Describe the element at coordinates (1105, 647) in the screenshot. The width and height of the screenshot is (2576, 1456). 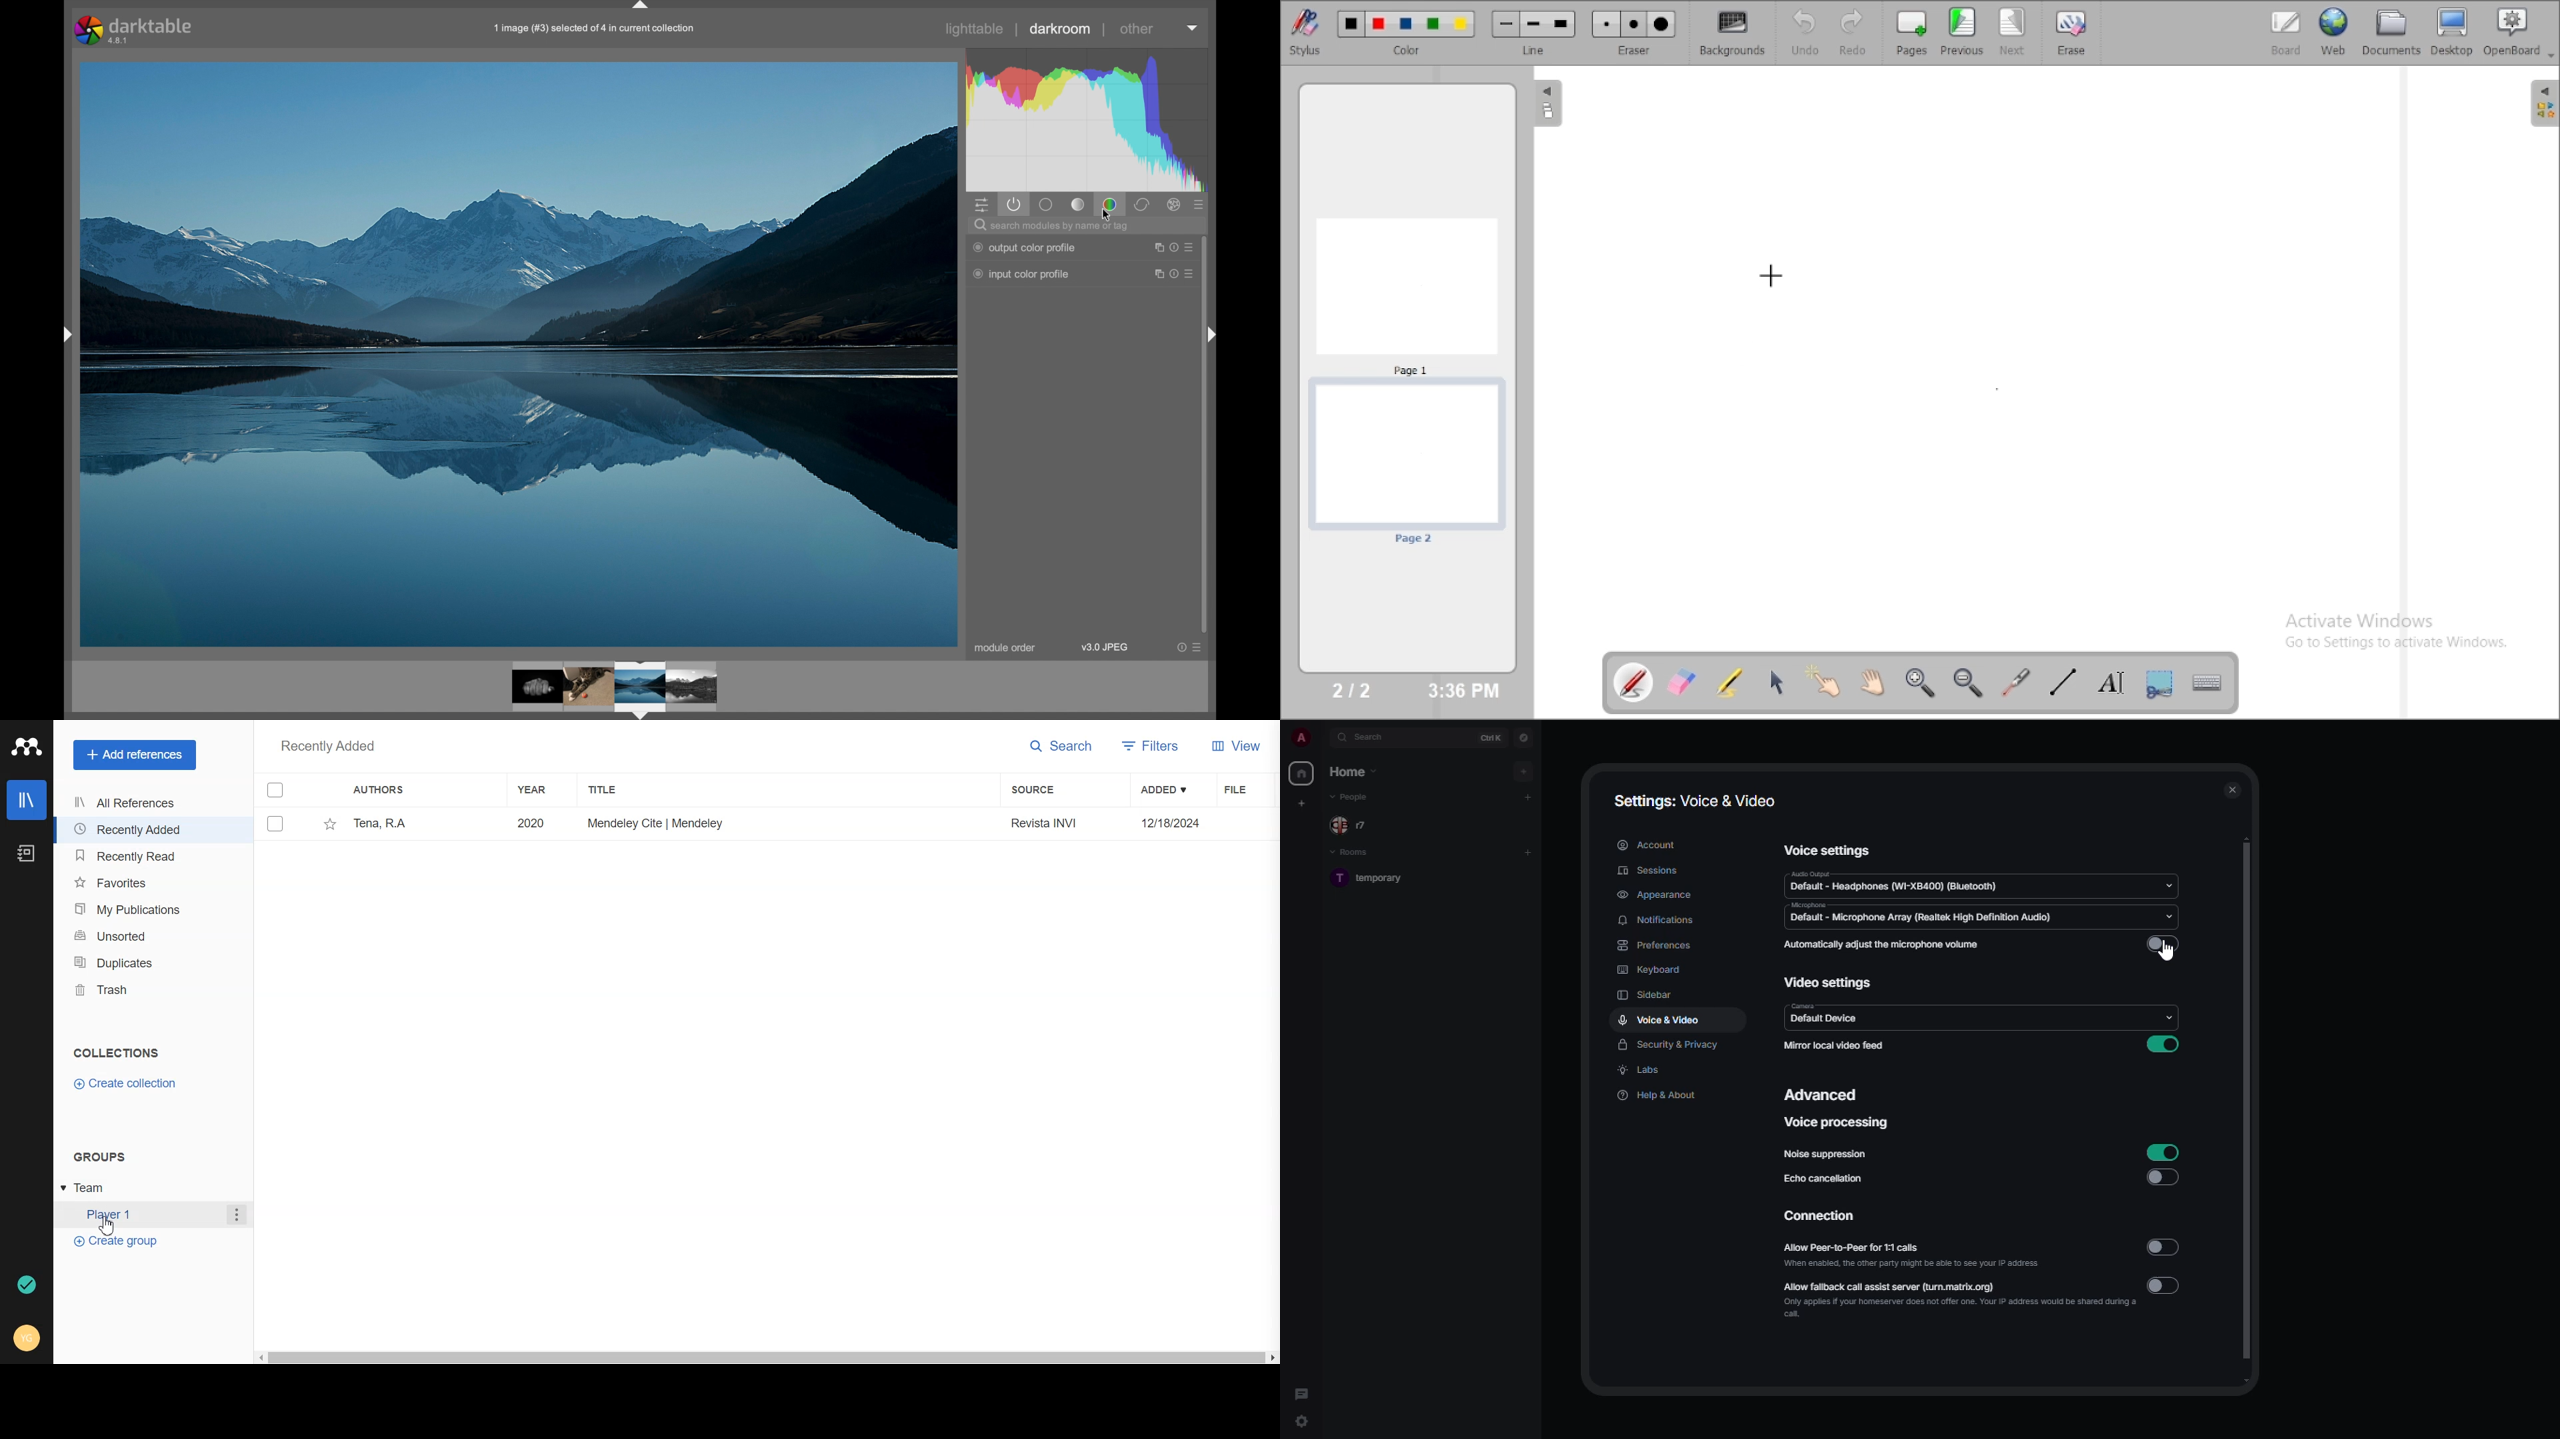
I see `v3.0 jpeg` at that location.